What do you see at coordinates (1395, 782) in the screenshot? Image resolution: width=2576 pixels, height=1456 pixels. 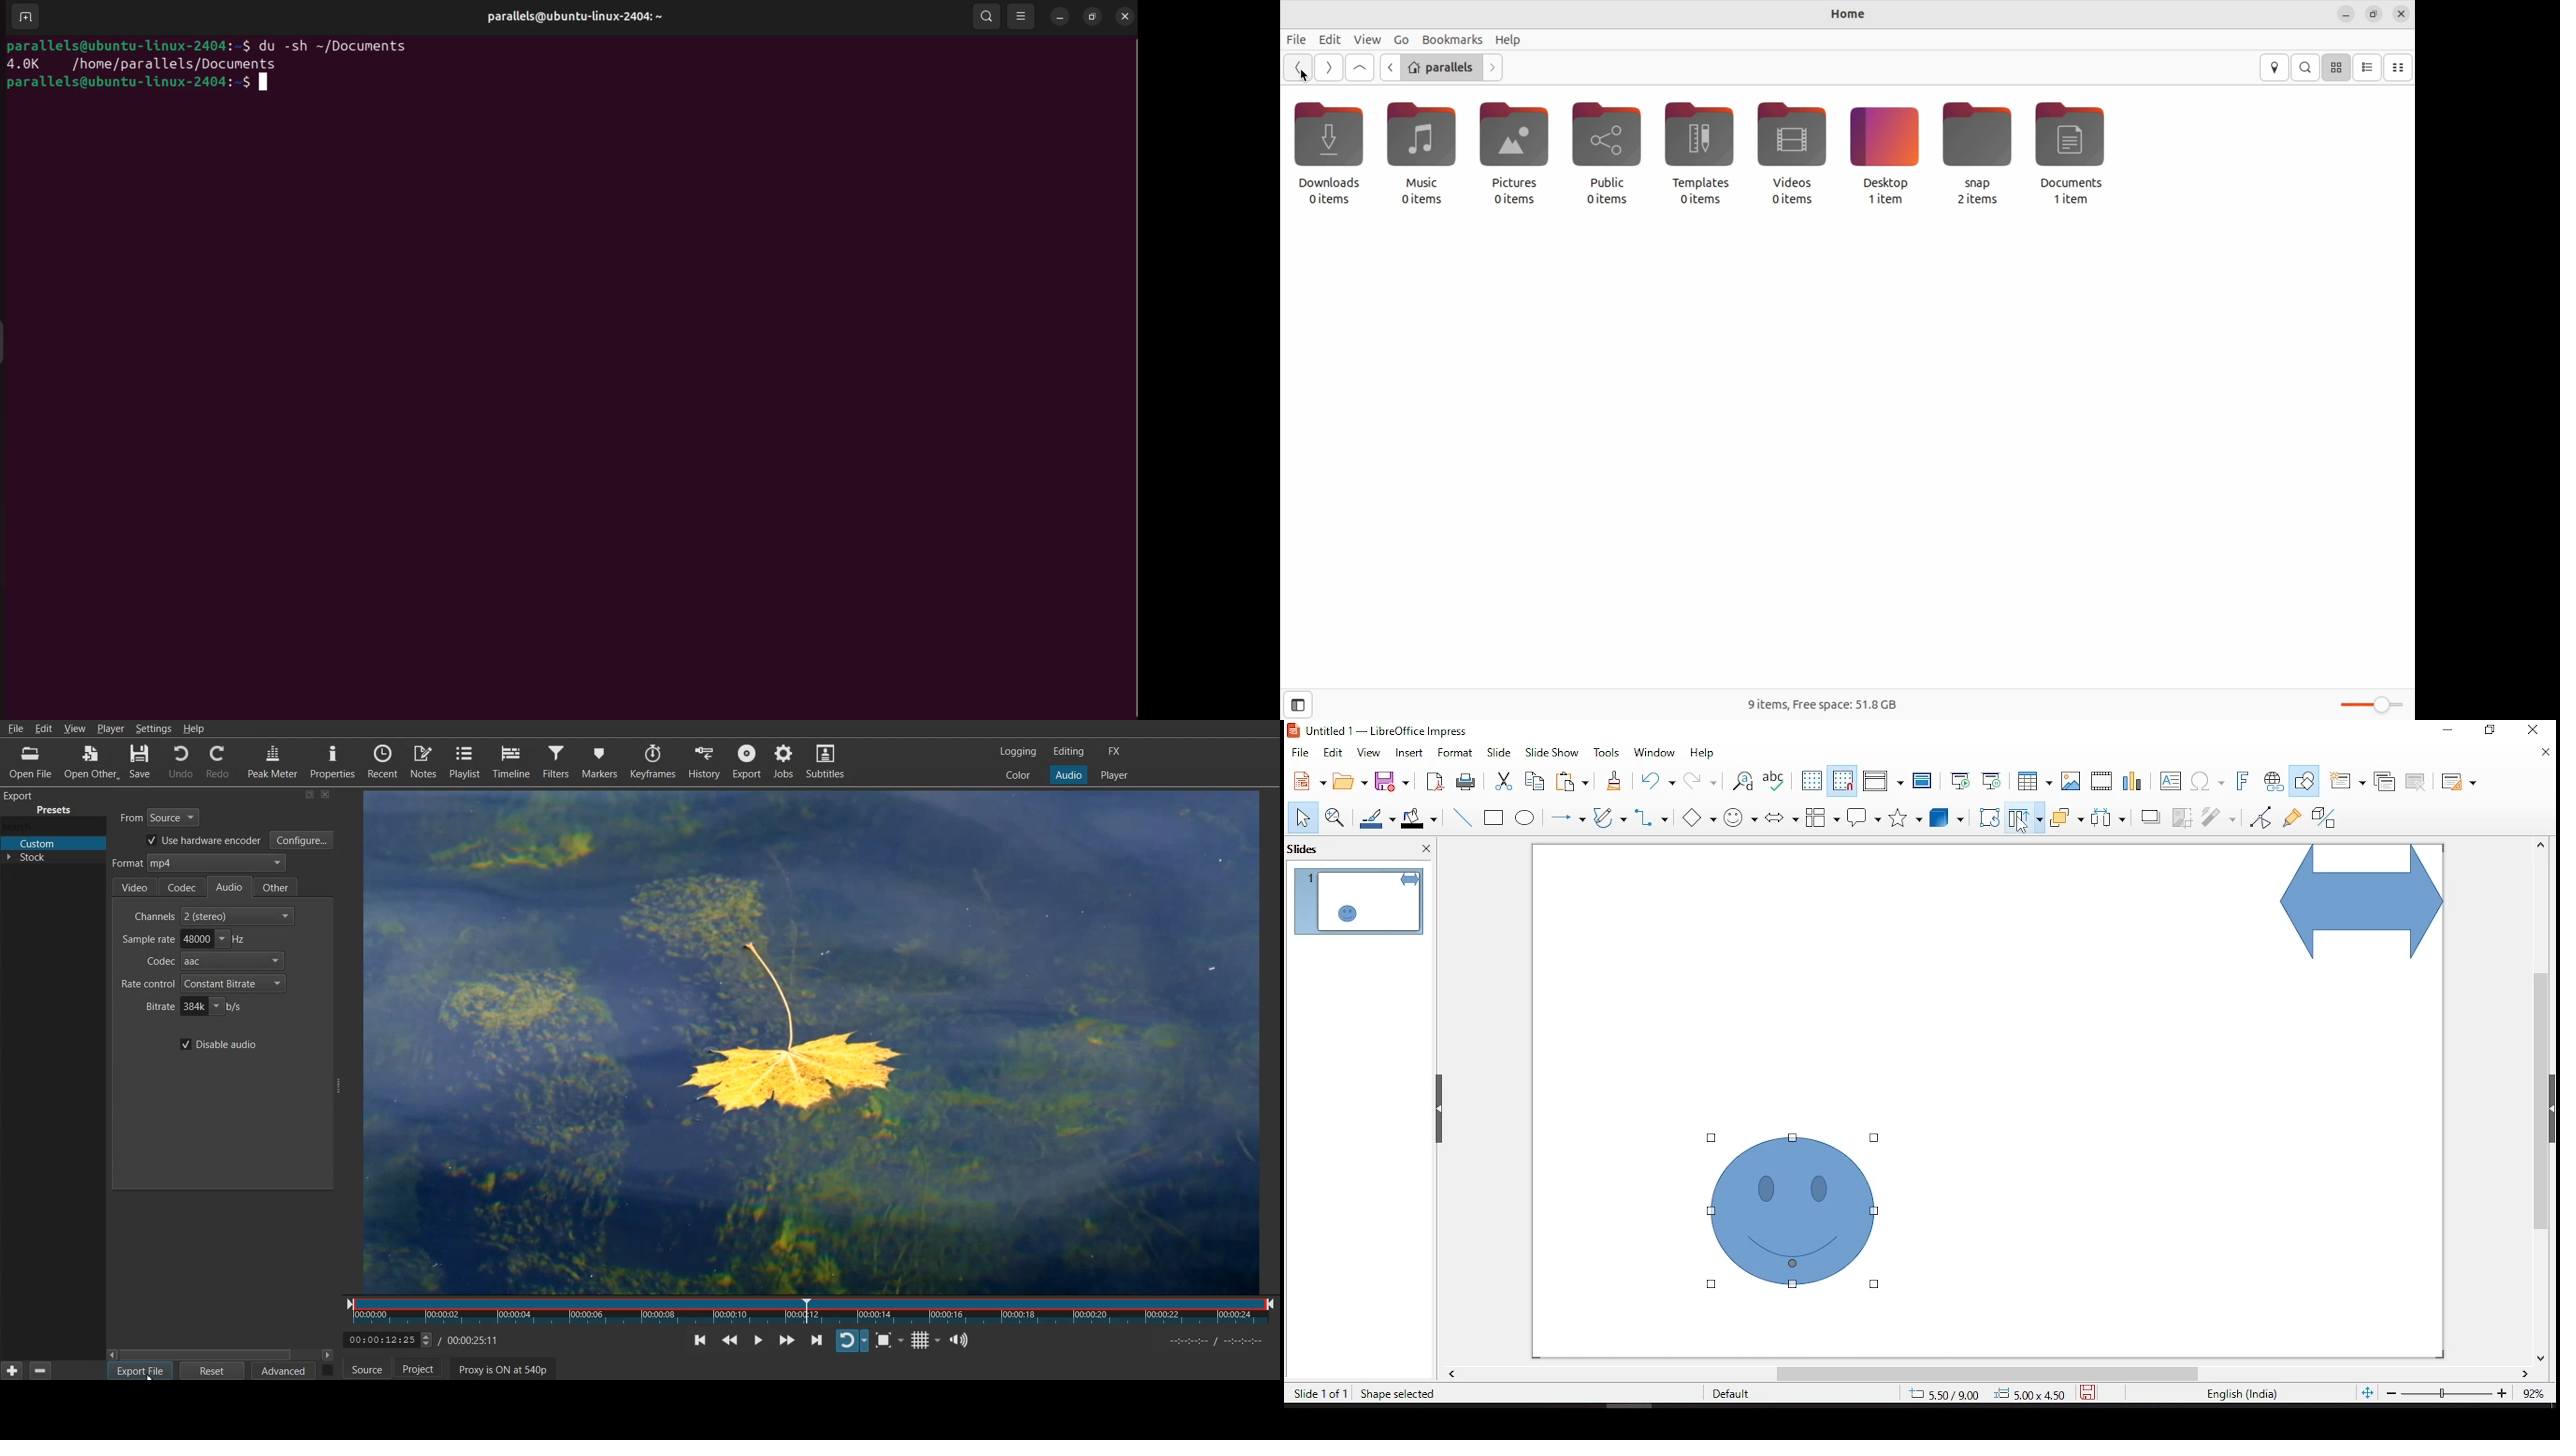 I see `save` at bounding box center [1395, 782].